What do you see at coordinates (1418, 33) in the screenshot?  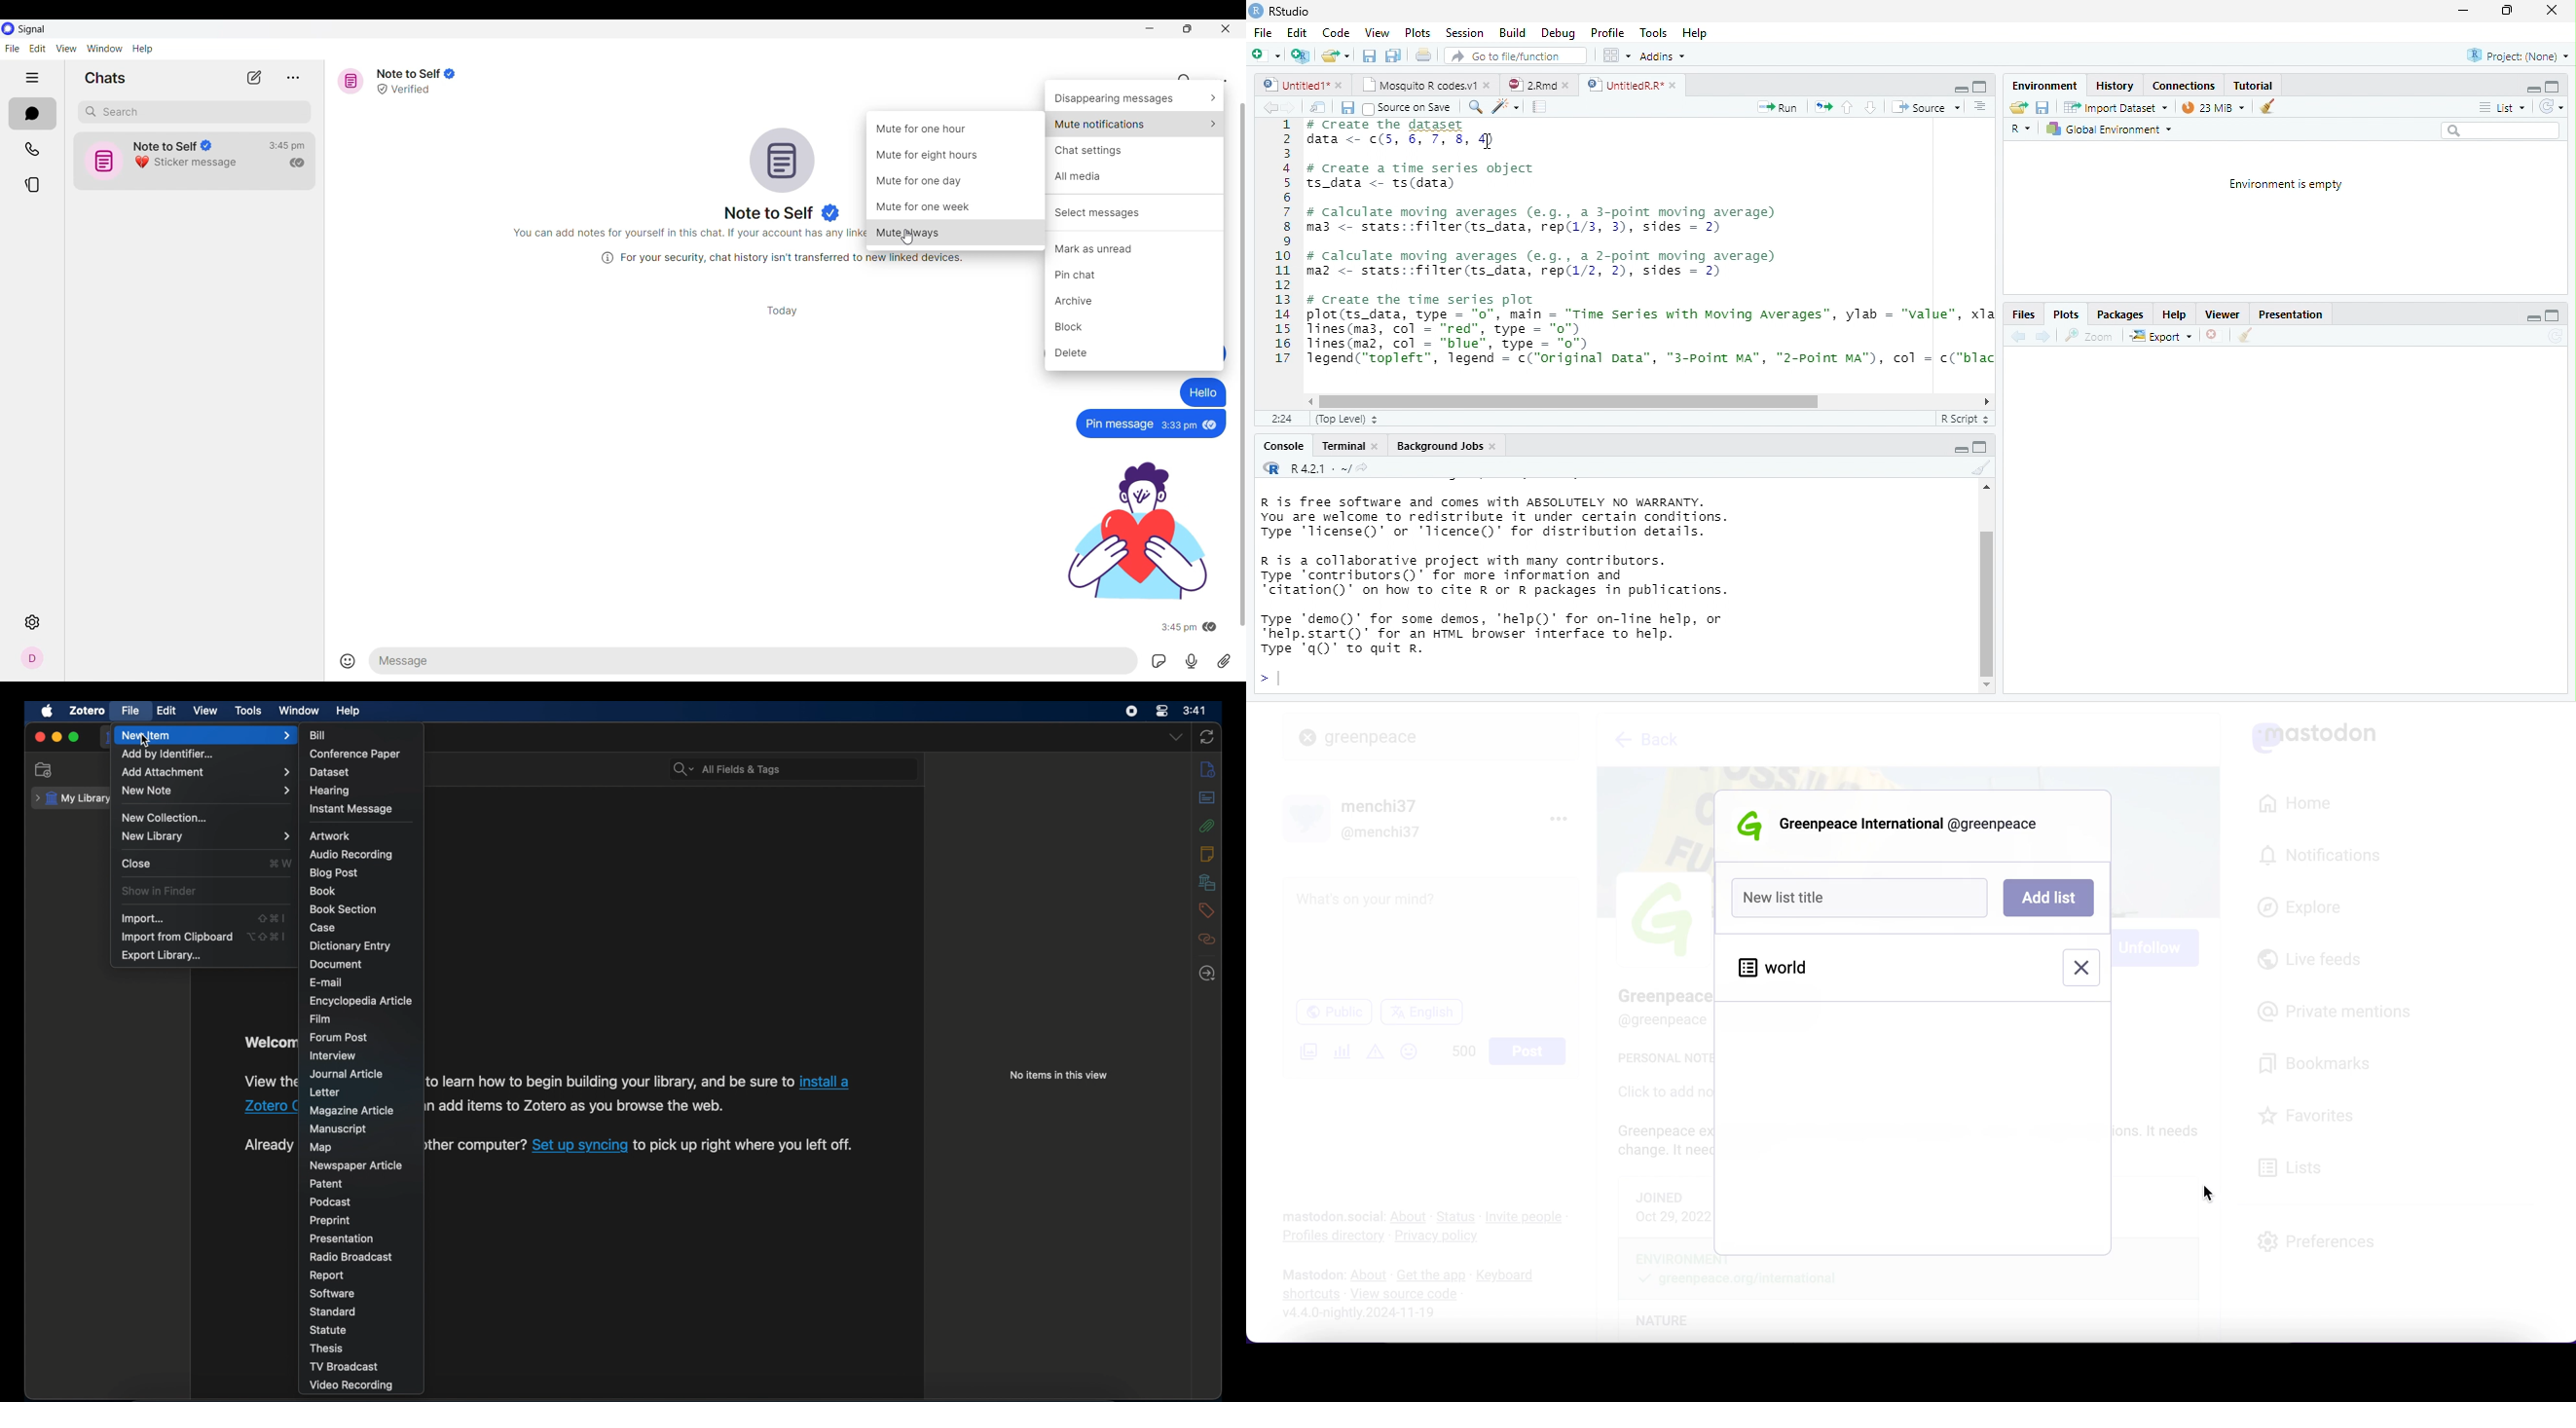 I see `Plots` at bounding box center [1418, 33].